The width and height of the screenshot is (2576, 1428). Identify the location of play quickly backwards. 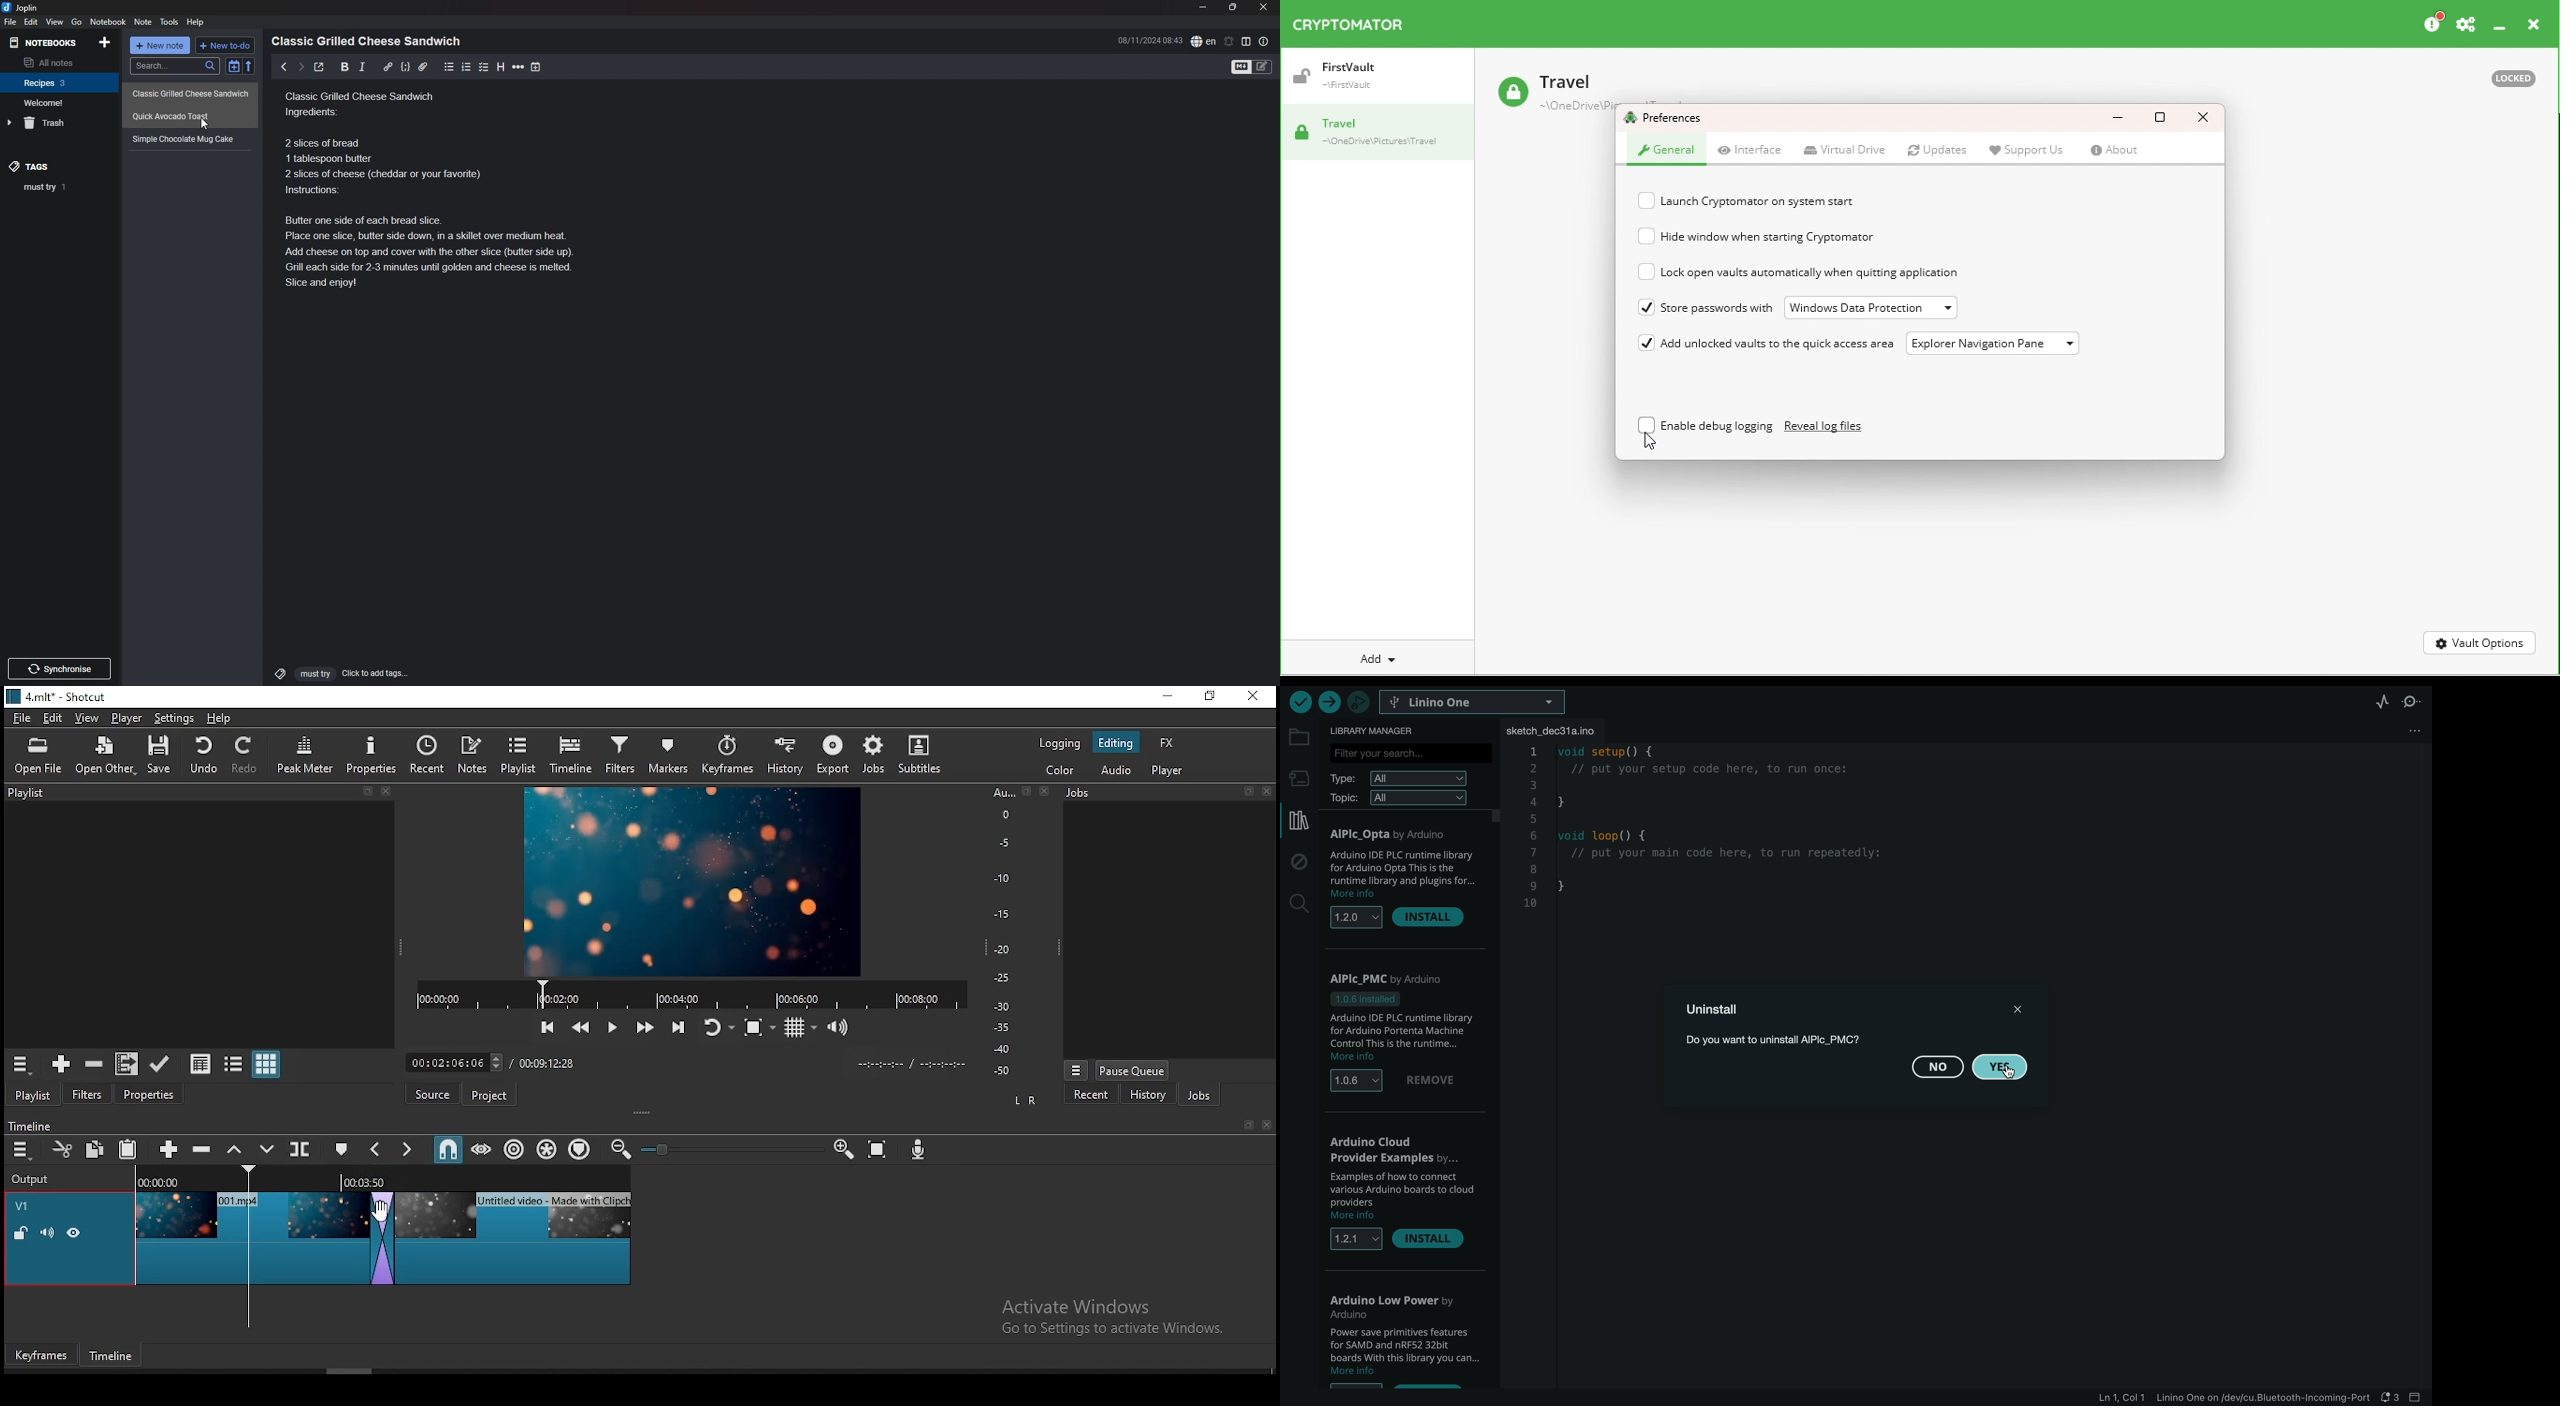
(579, 1025).